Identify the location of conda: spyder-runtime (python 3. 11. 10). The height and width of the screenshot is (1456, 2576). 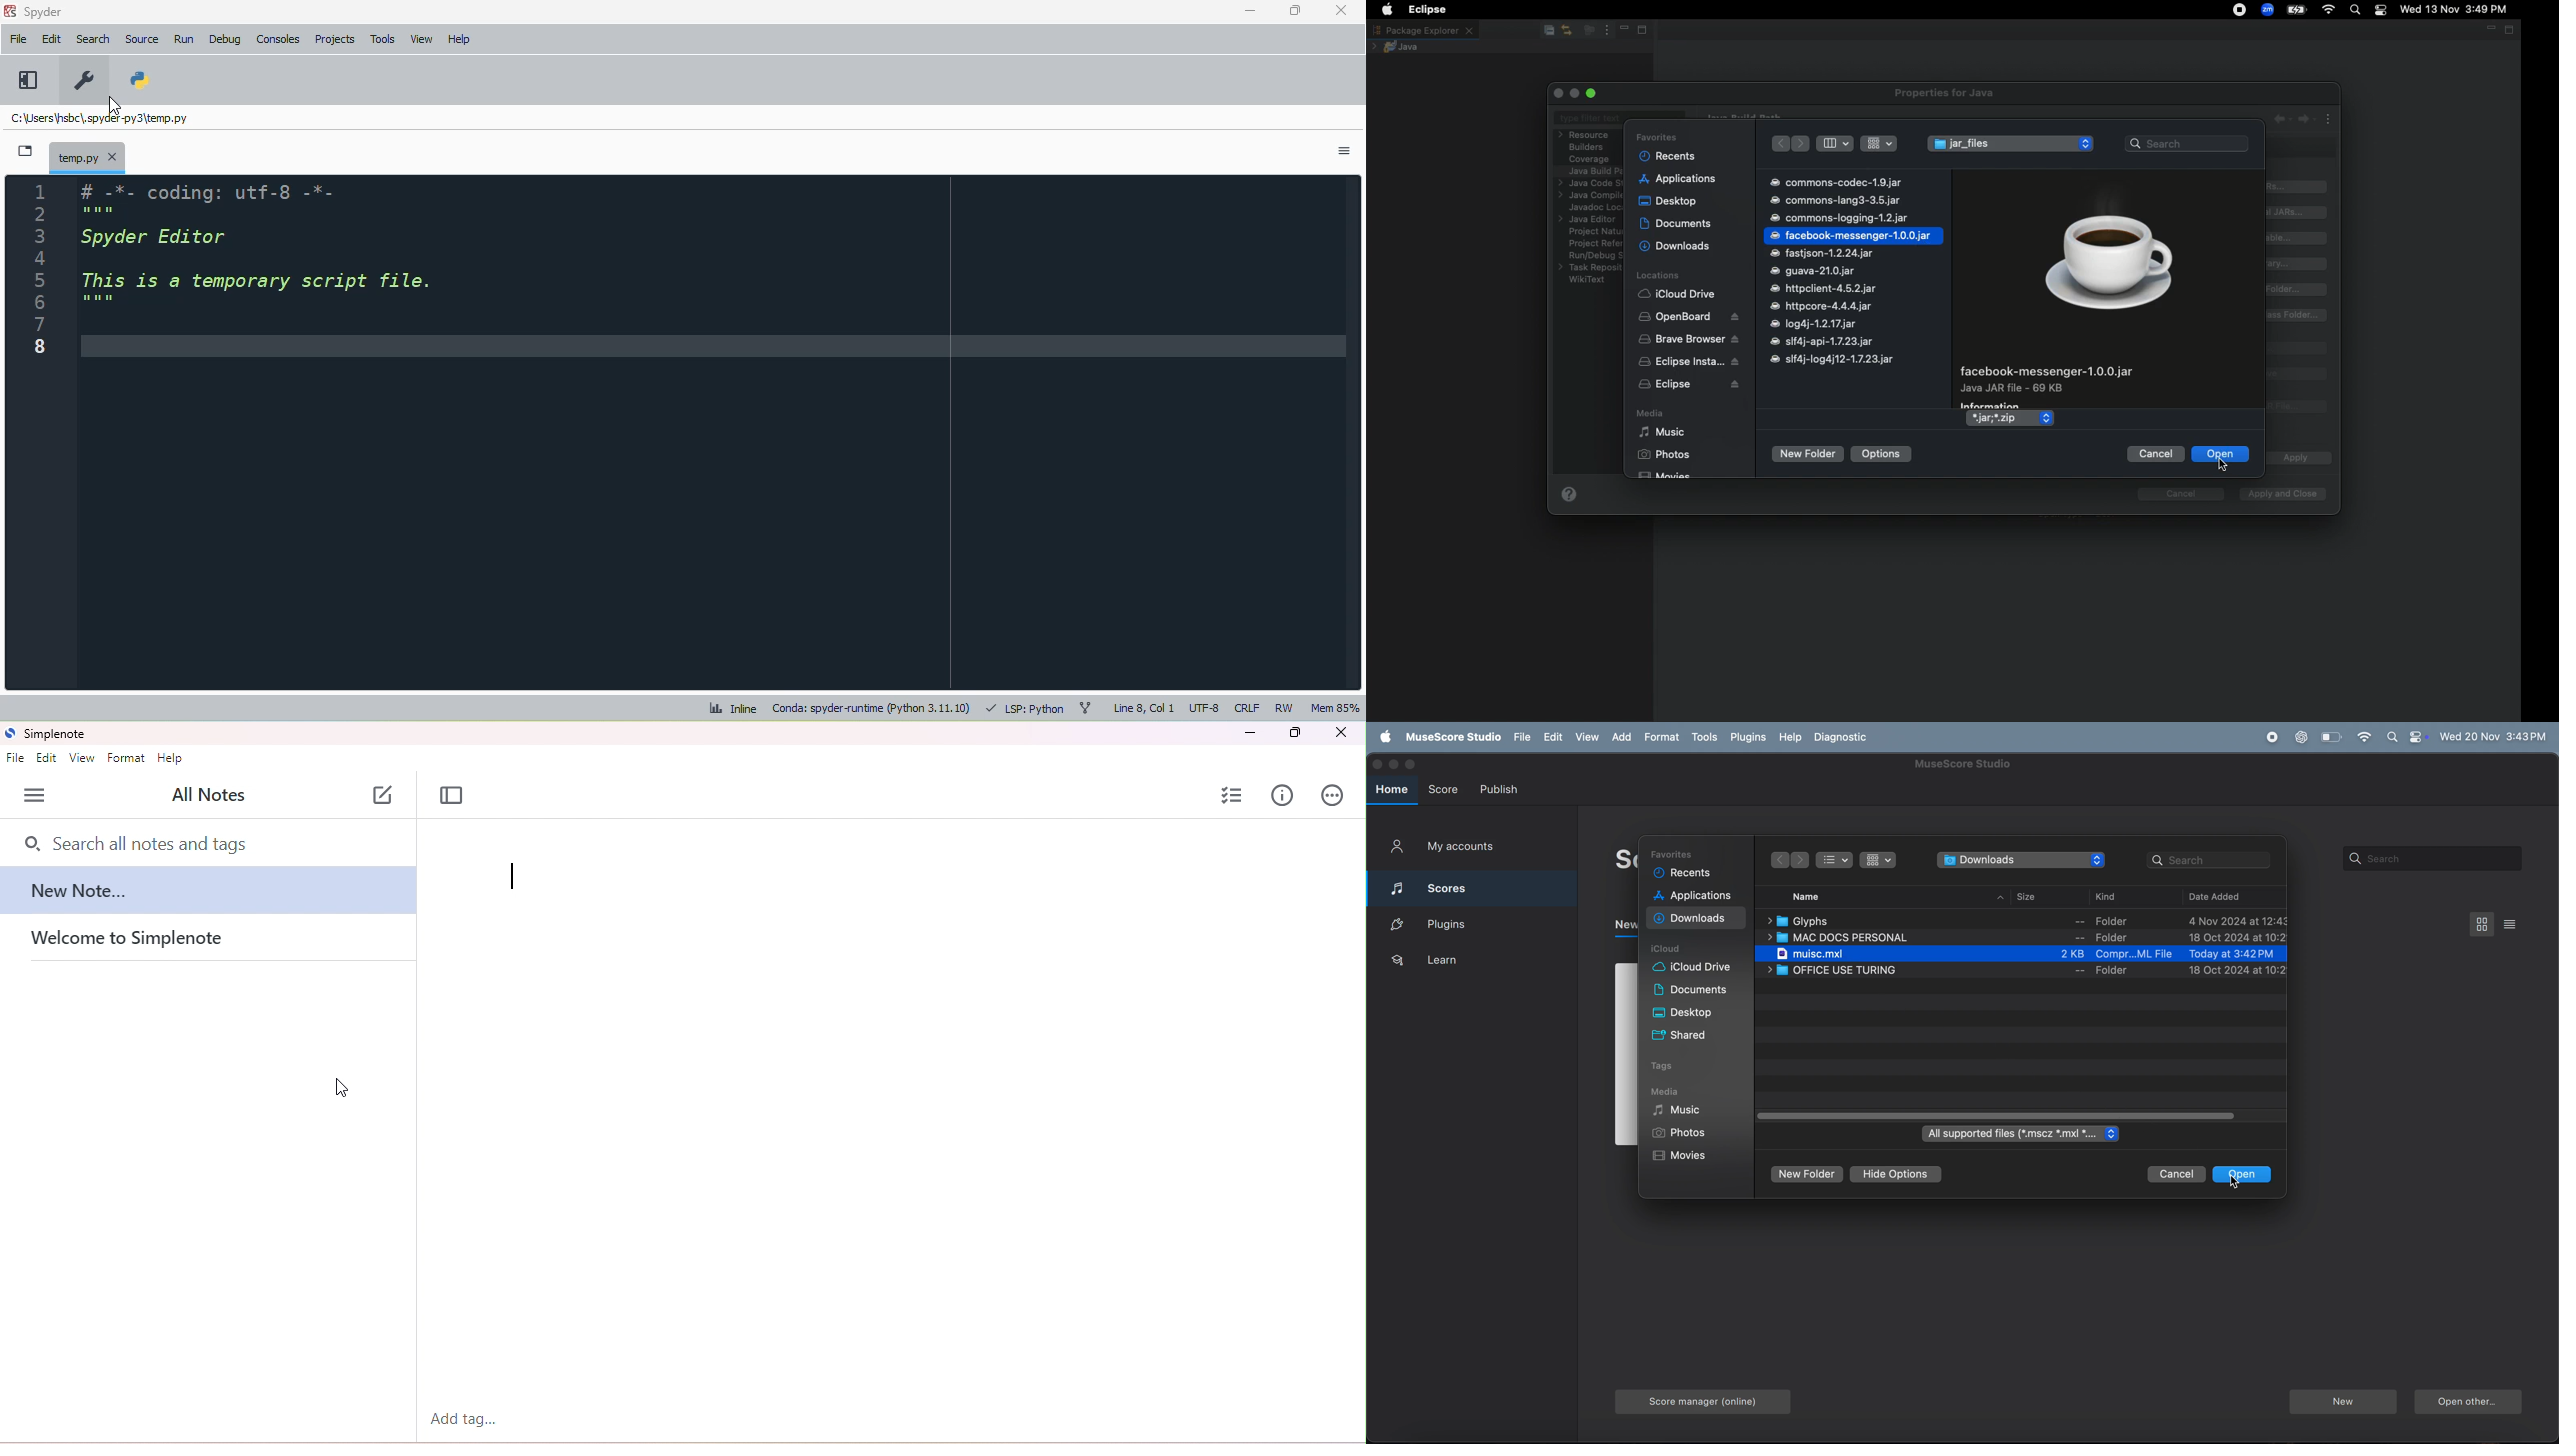
(871, 708).